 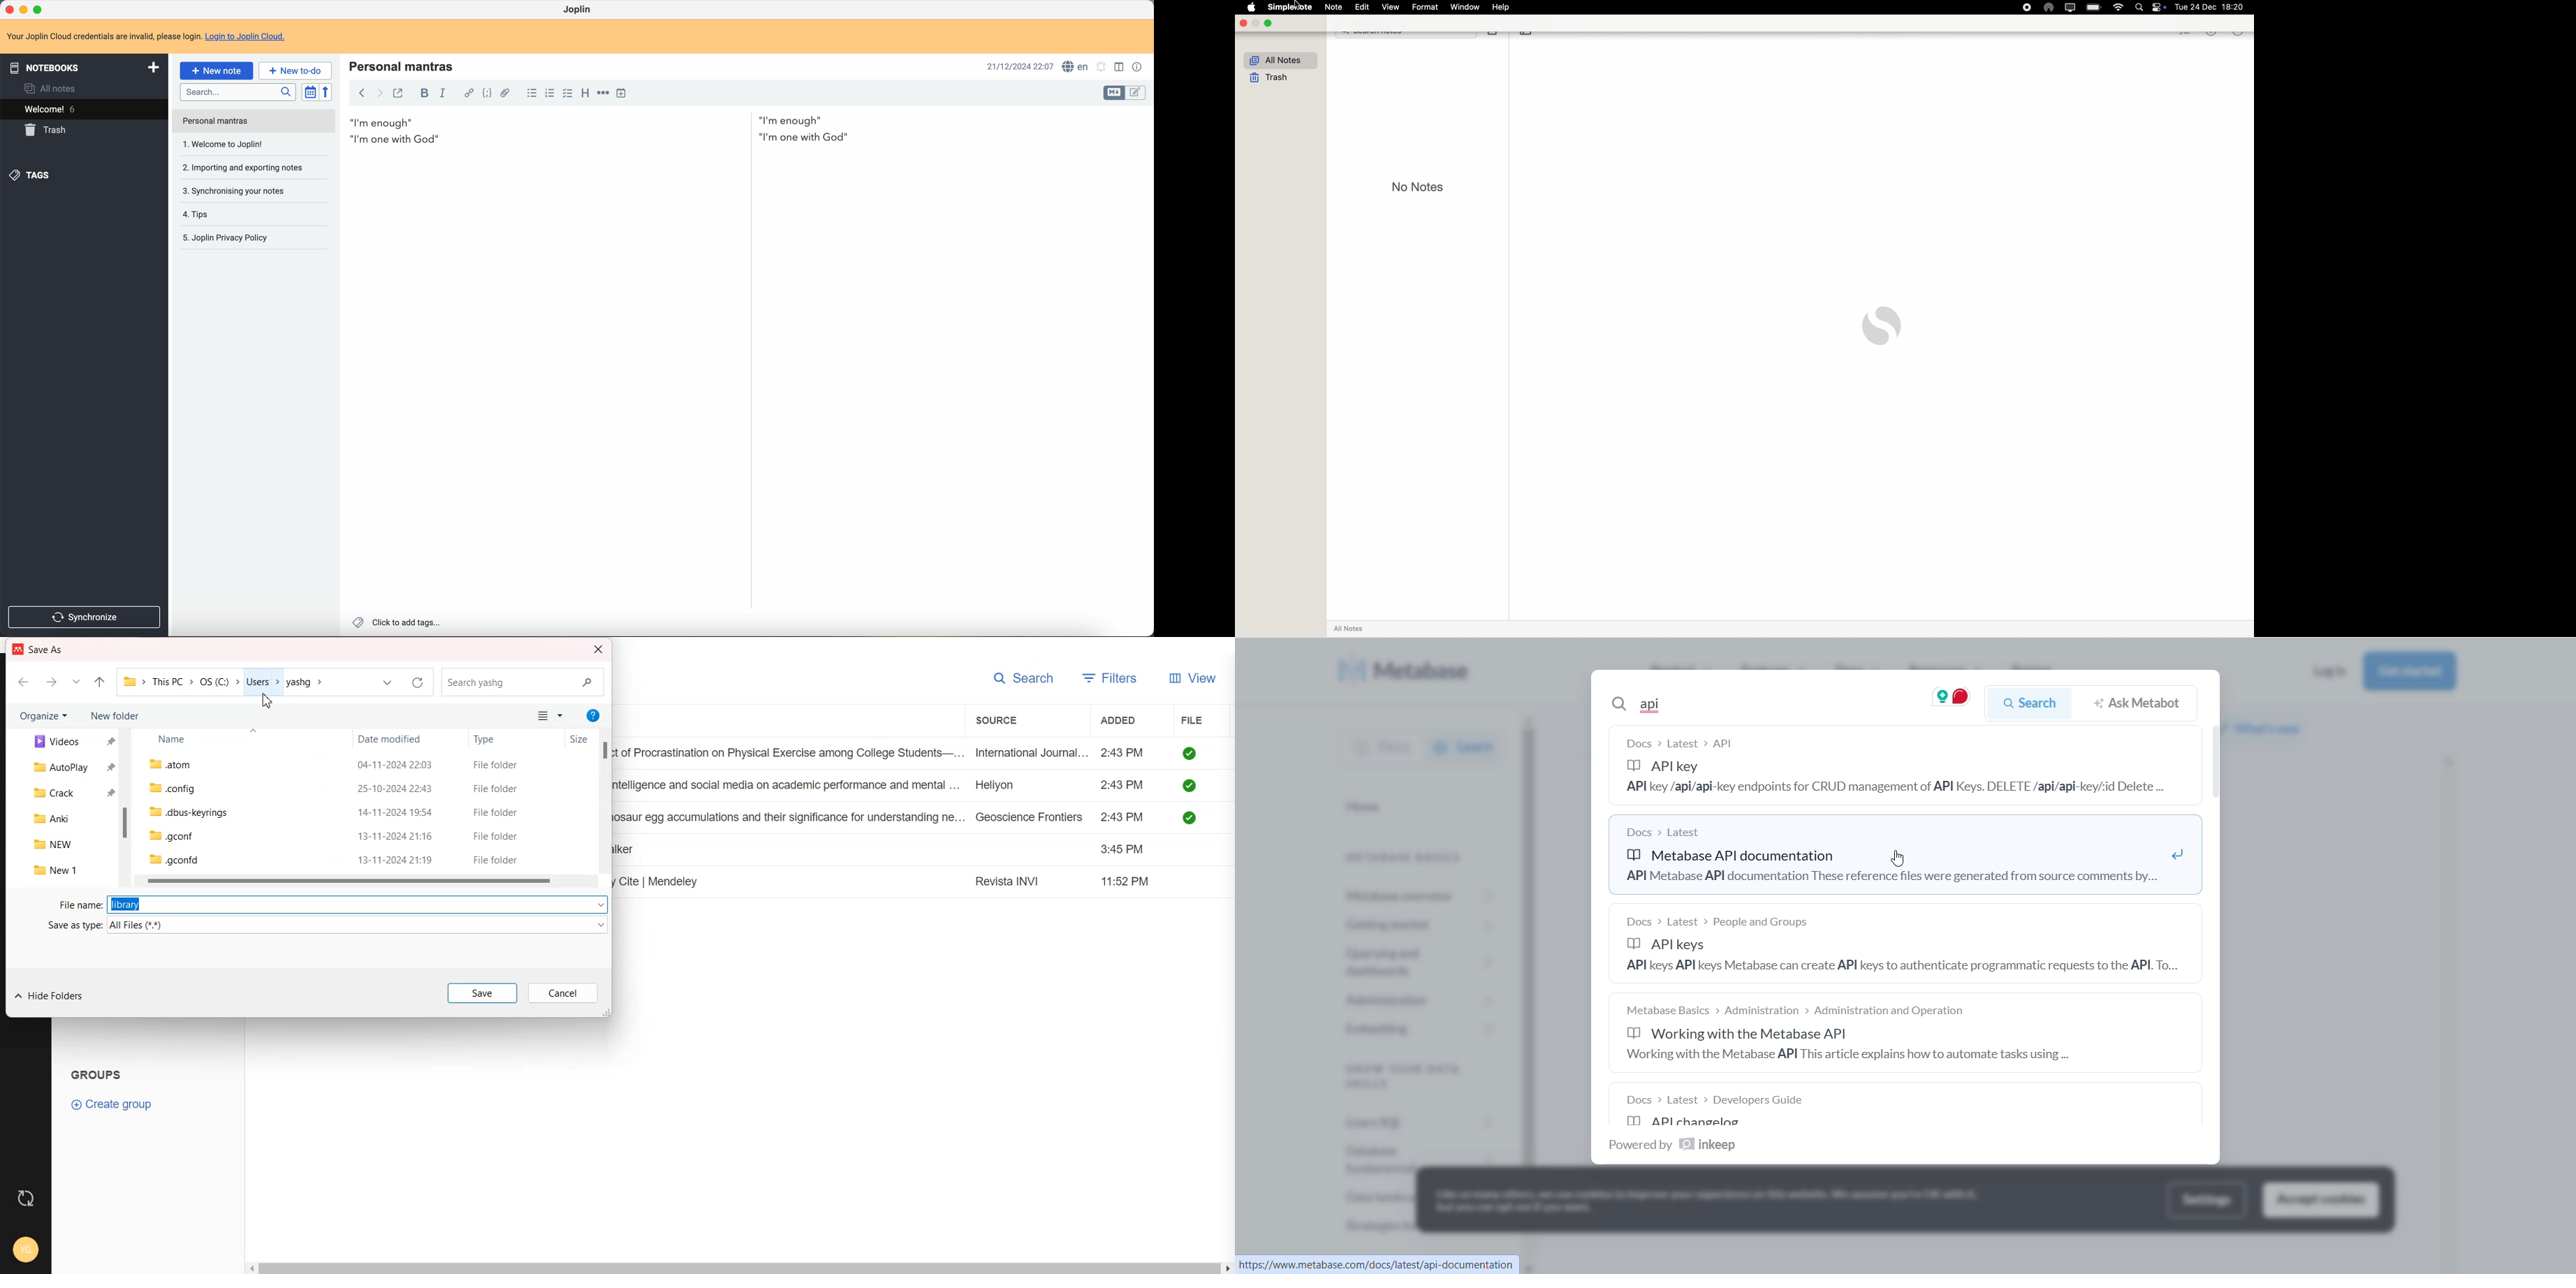 I want to click on view, so click(x=1391, y=7).